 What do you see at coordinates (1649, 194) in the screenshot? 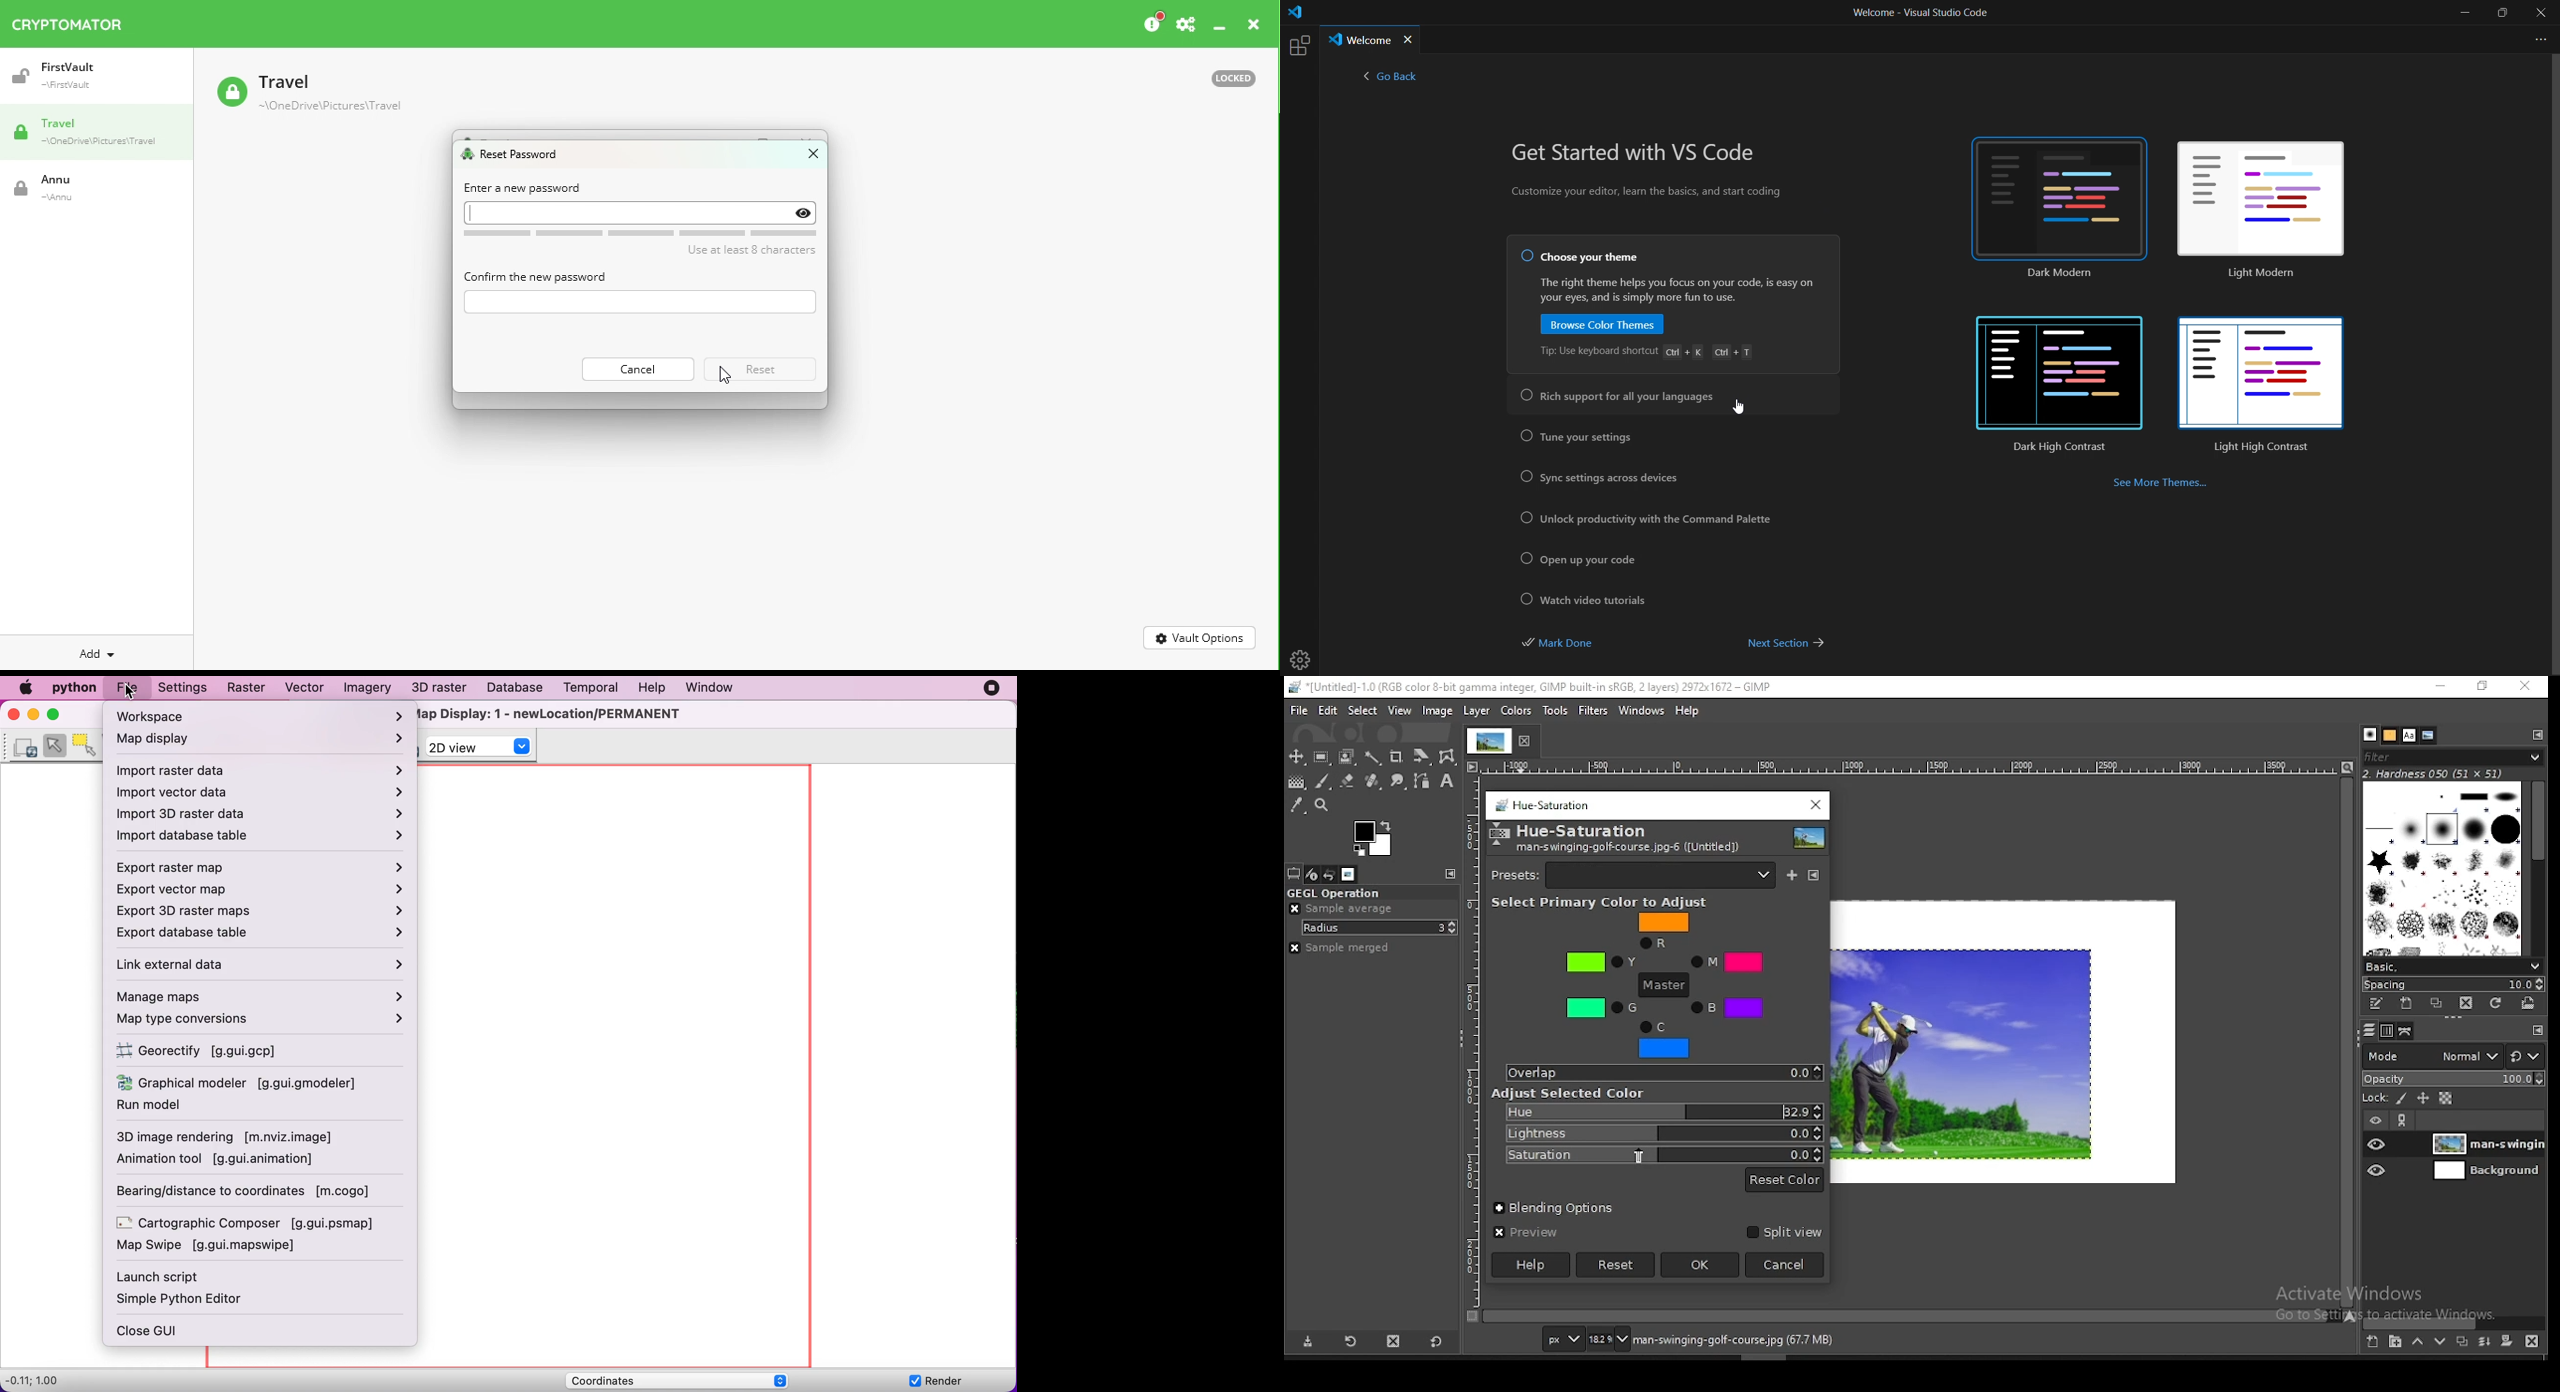
I see `Customize your editor, learn the basics, and start coding` at bounding box center [1649, 194].